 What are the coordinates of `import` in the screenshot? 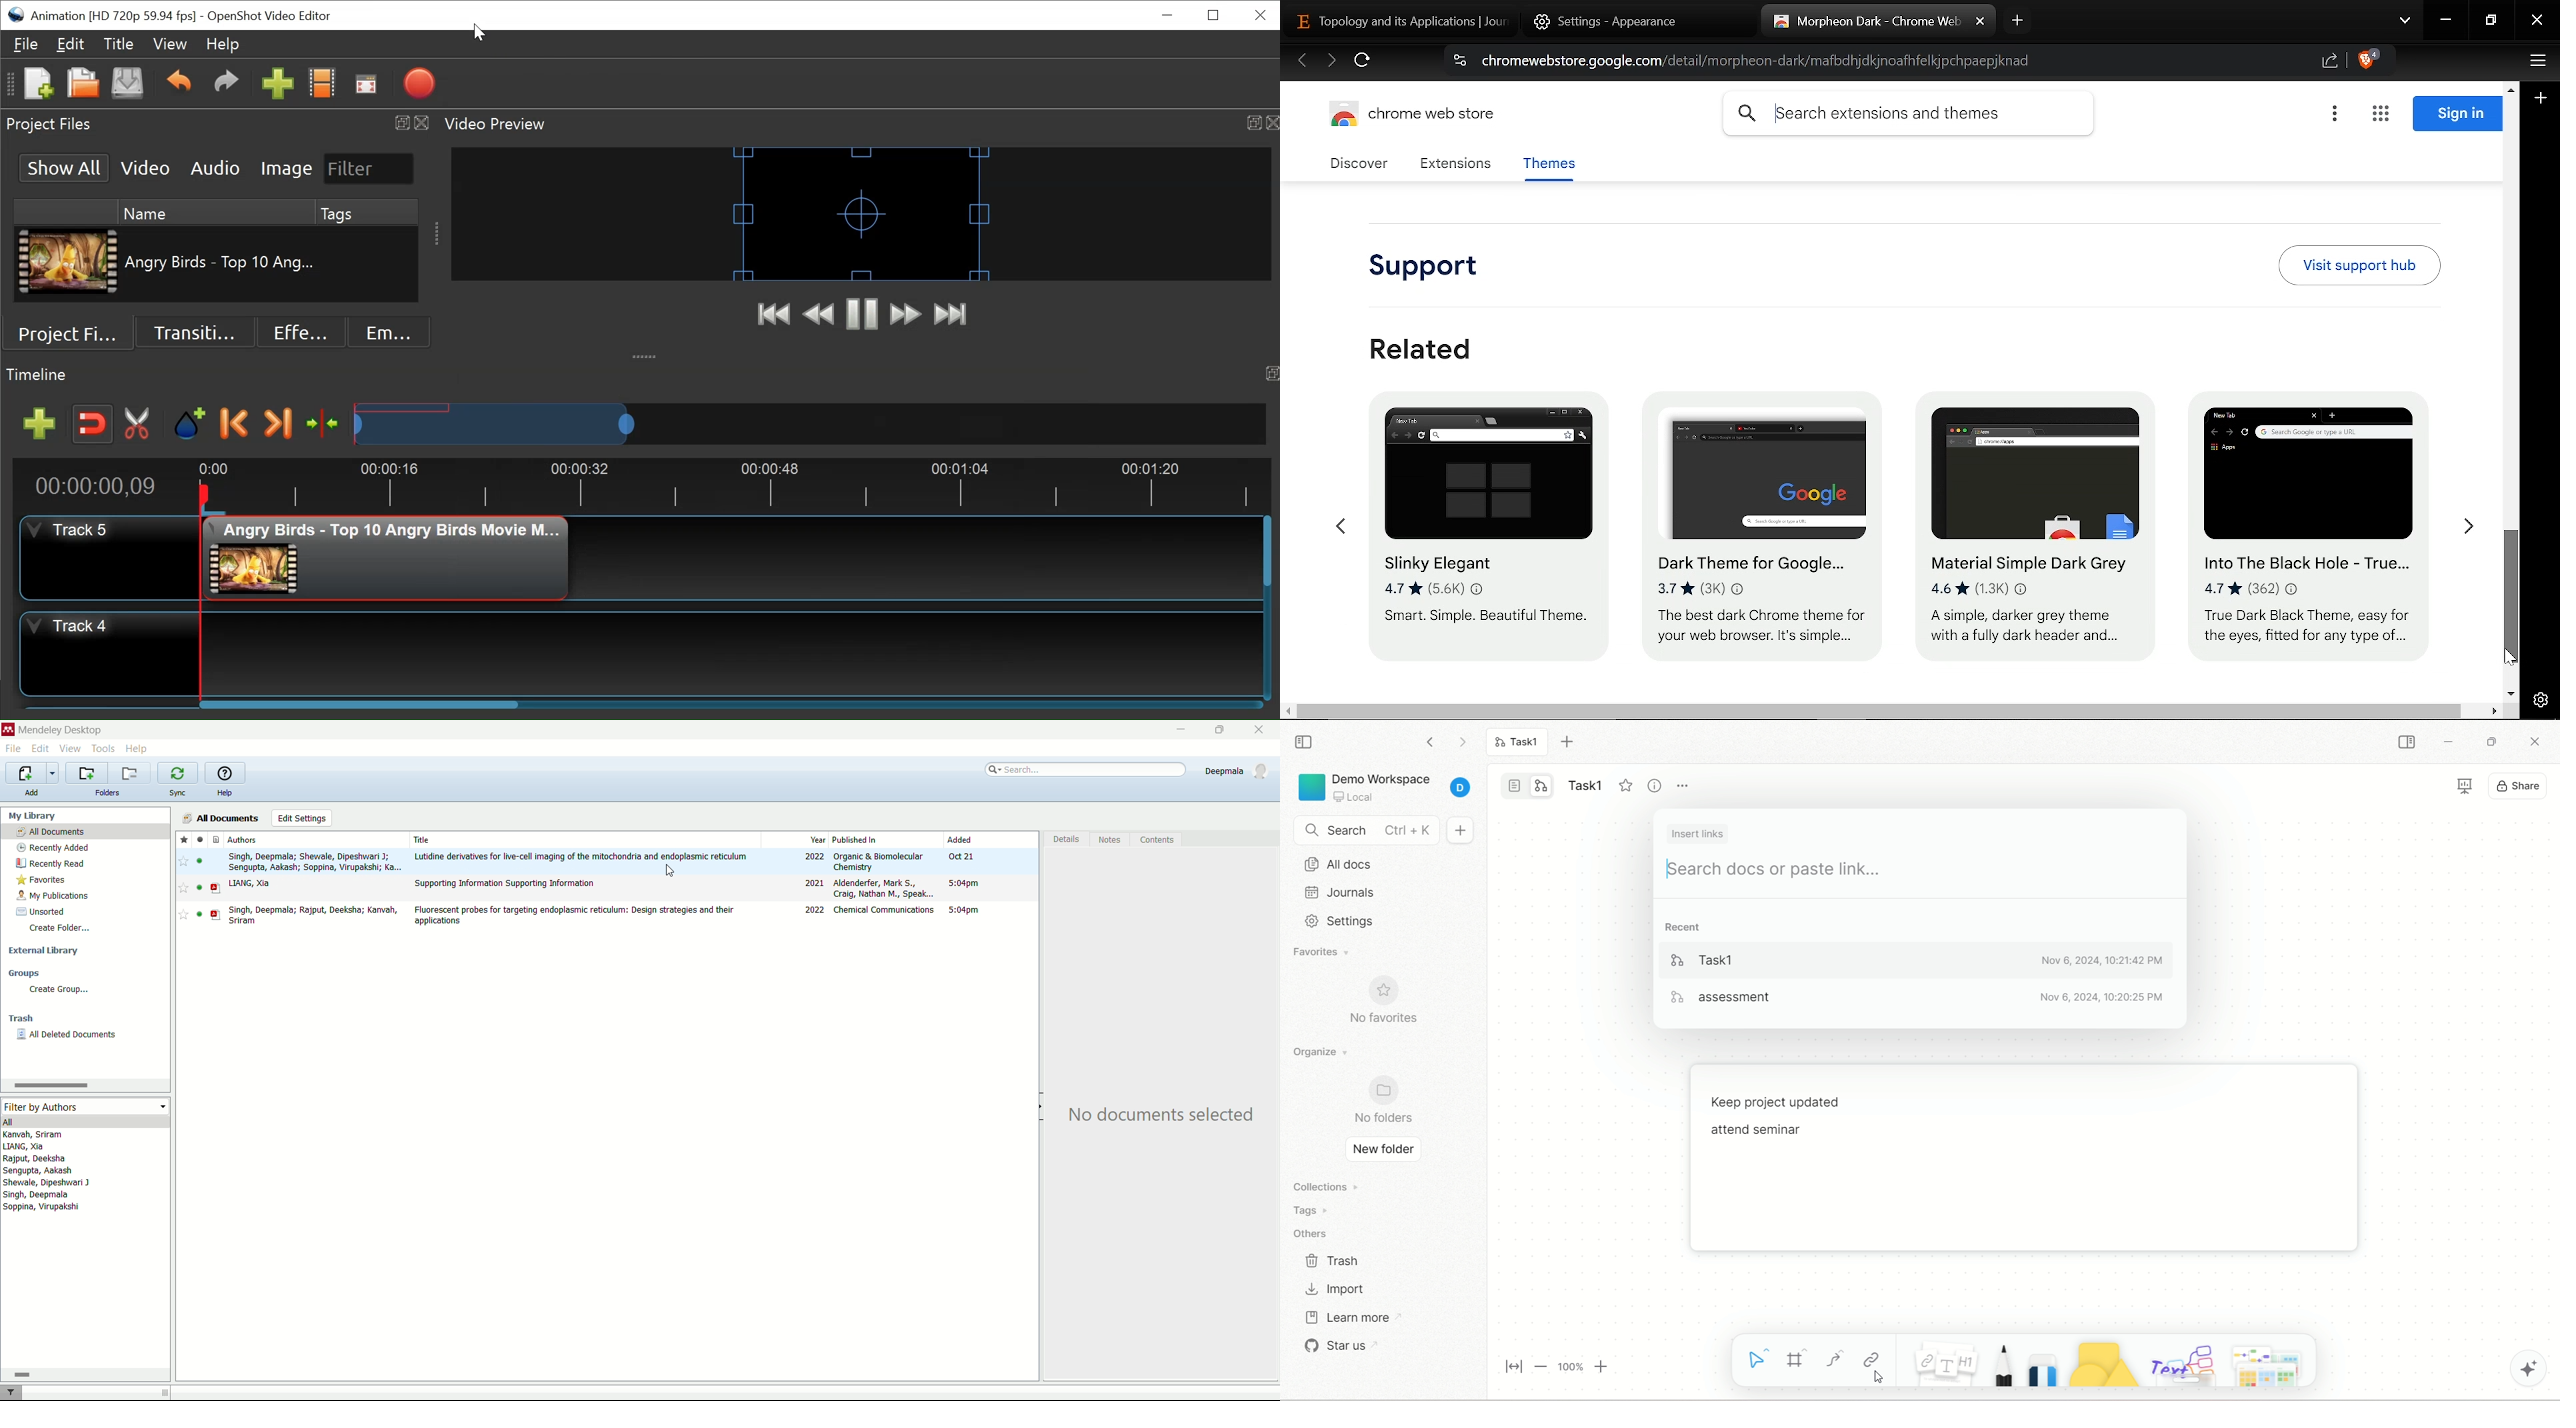 It's located at (1335, 1290).